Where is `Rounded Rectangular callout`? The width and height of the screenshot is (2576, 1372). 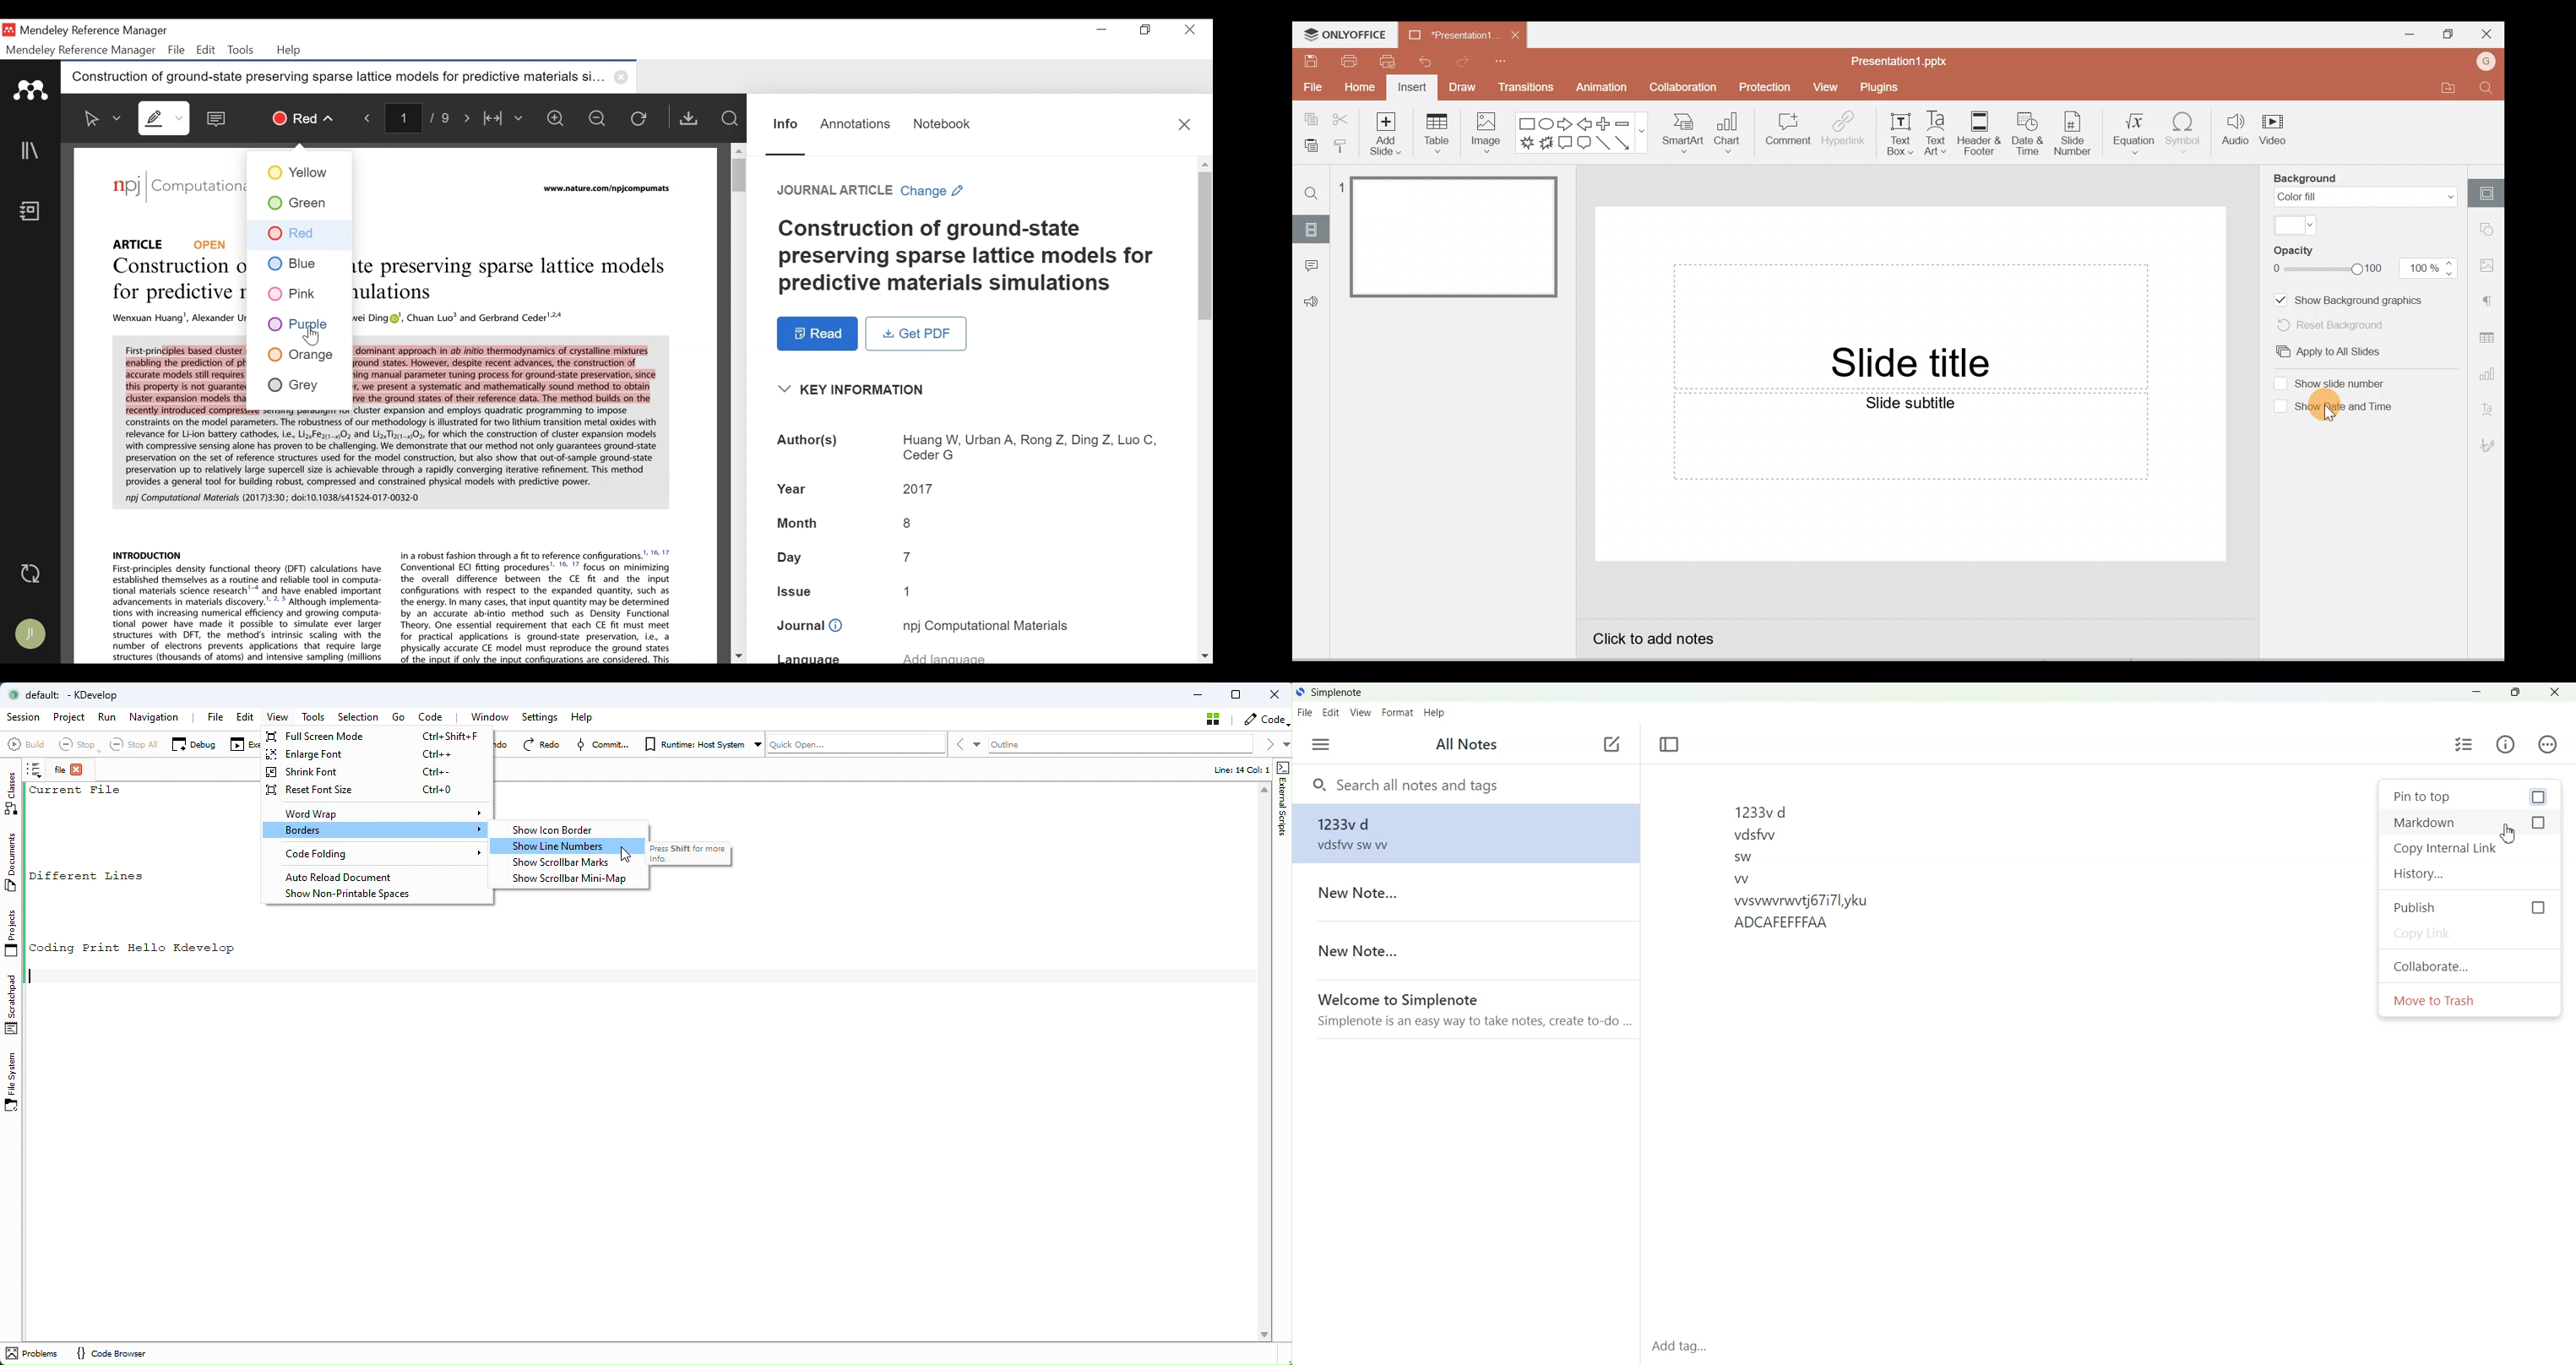 Rounded Rectangular callout is located at coordinates (1584, 144).